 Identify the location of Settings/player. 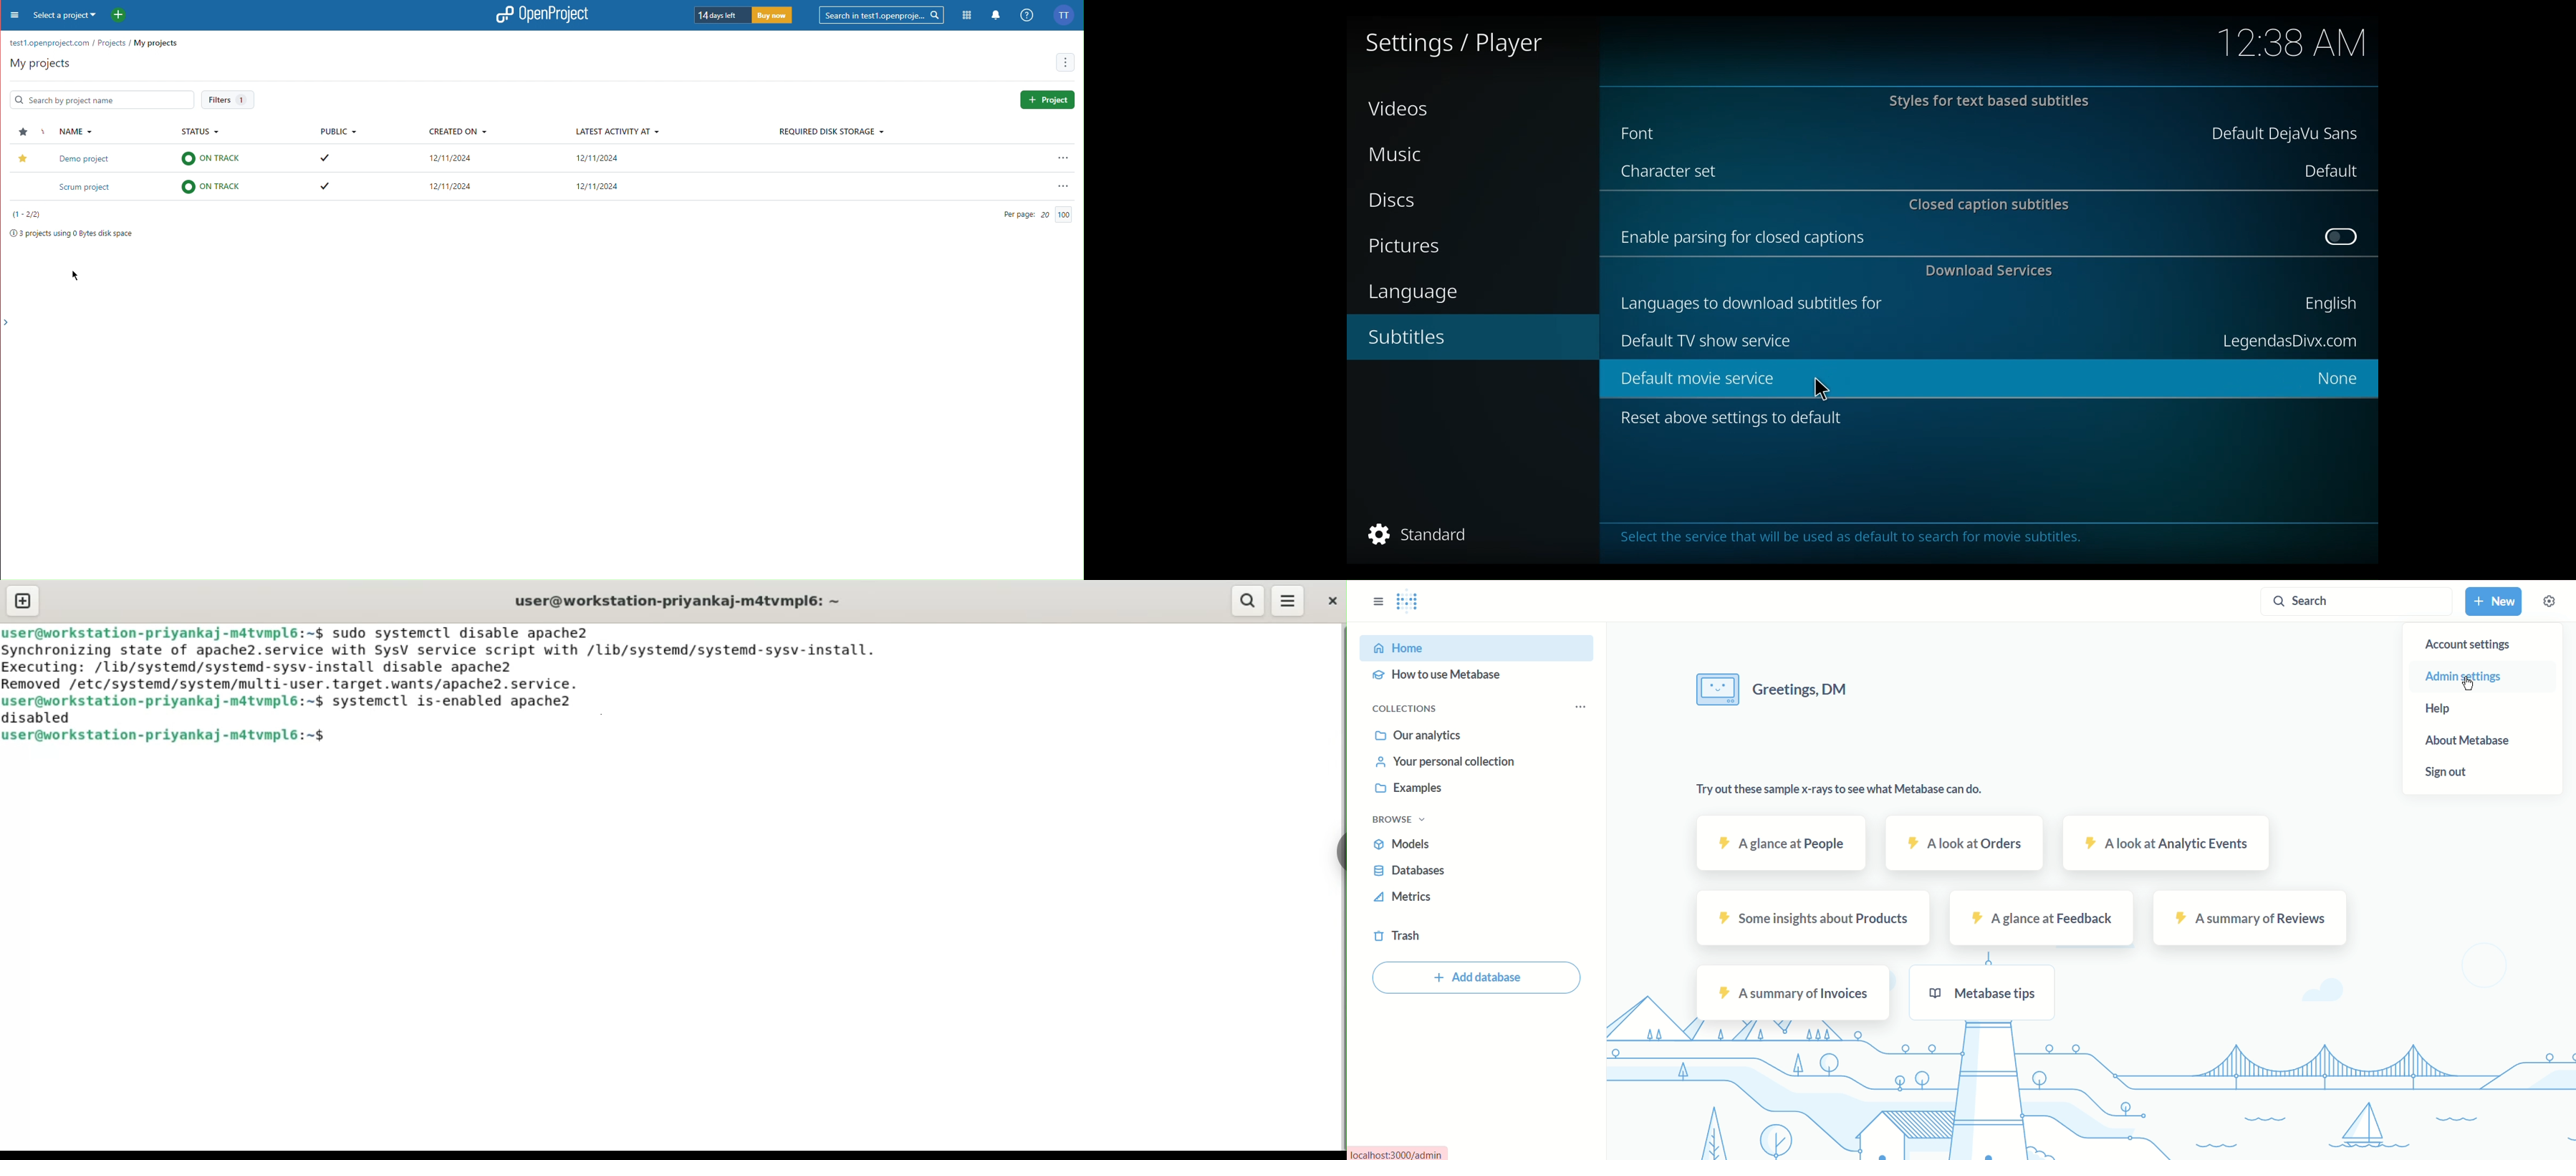
(1452, 45).